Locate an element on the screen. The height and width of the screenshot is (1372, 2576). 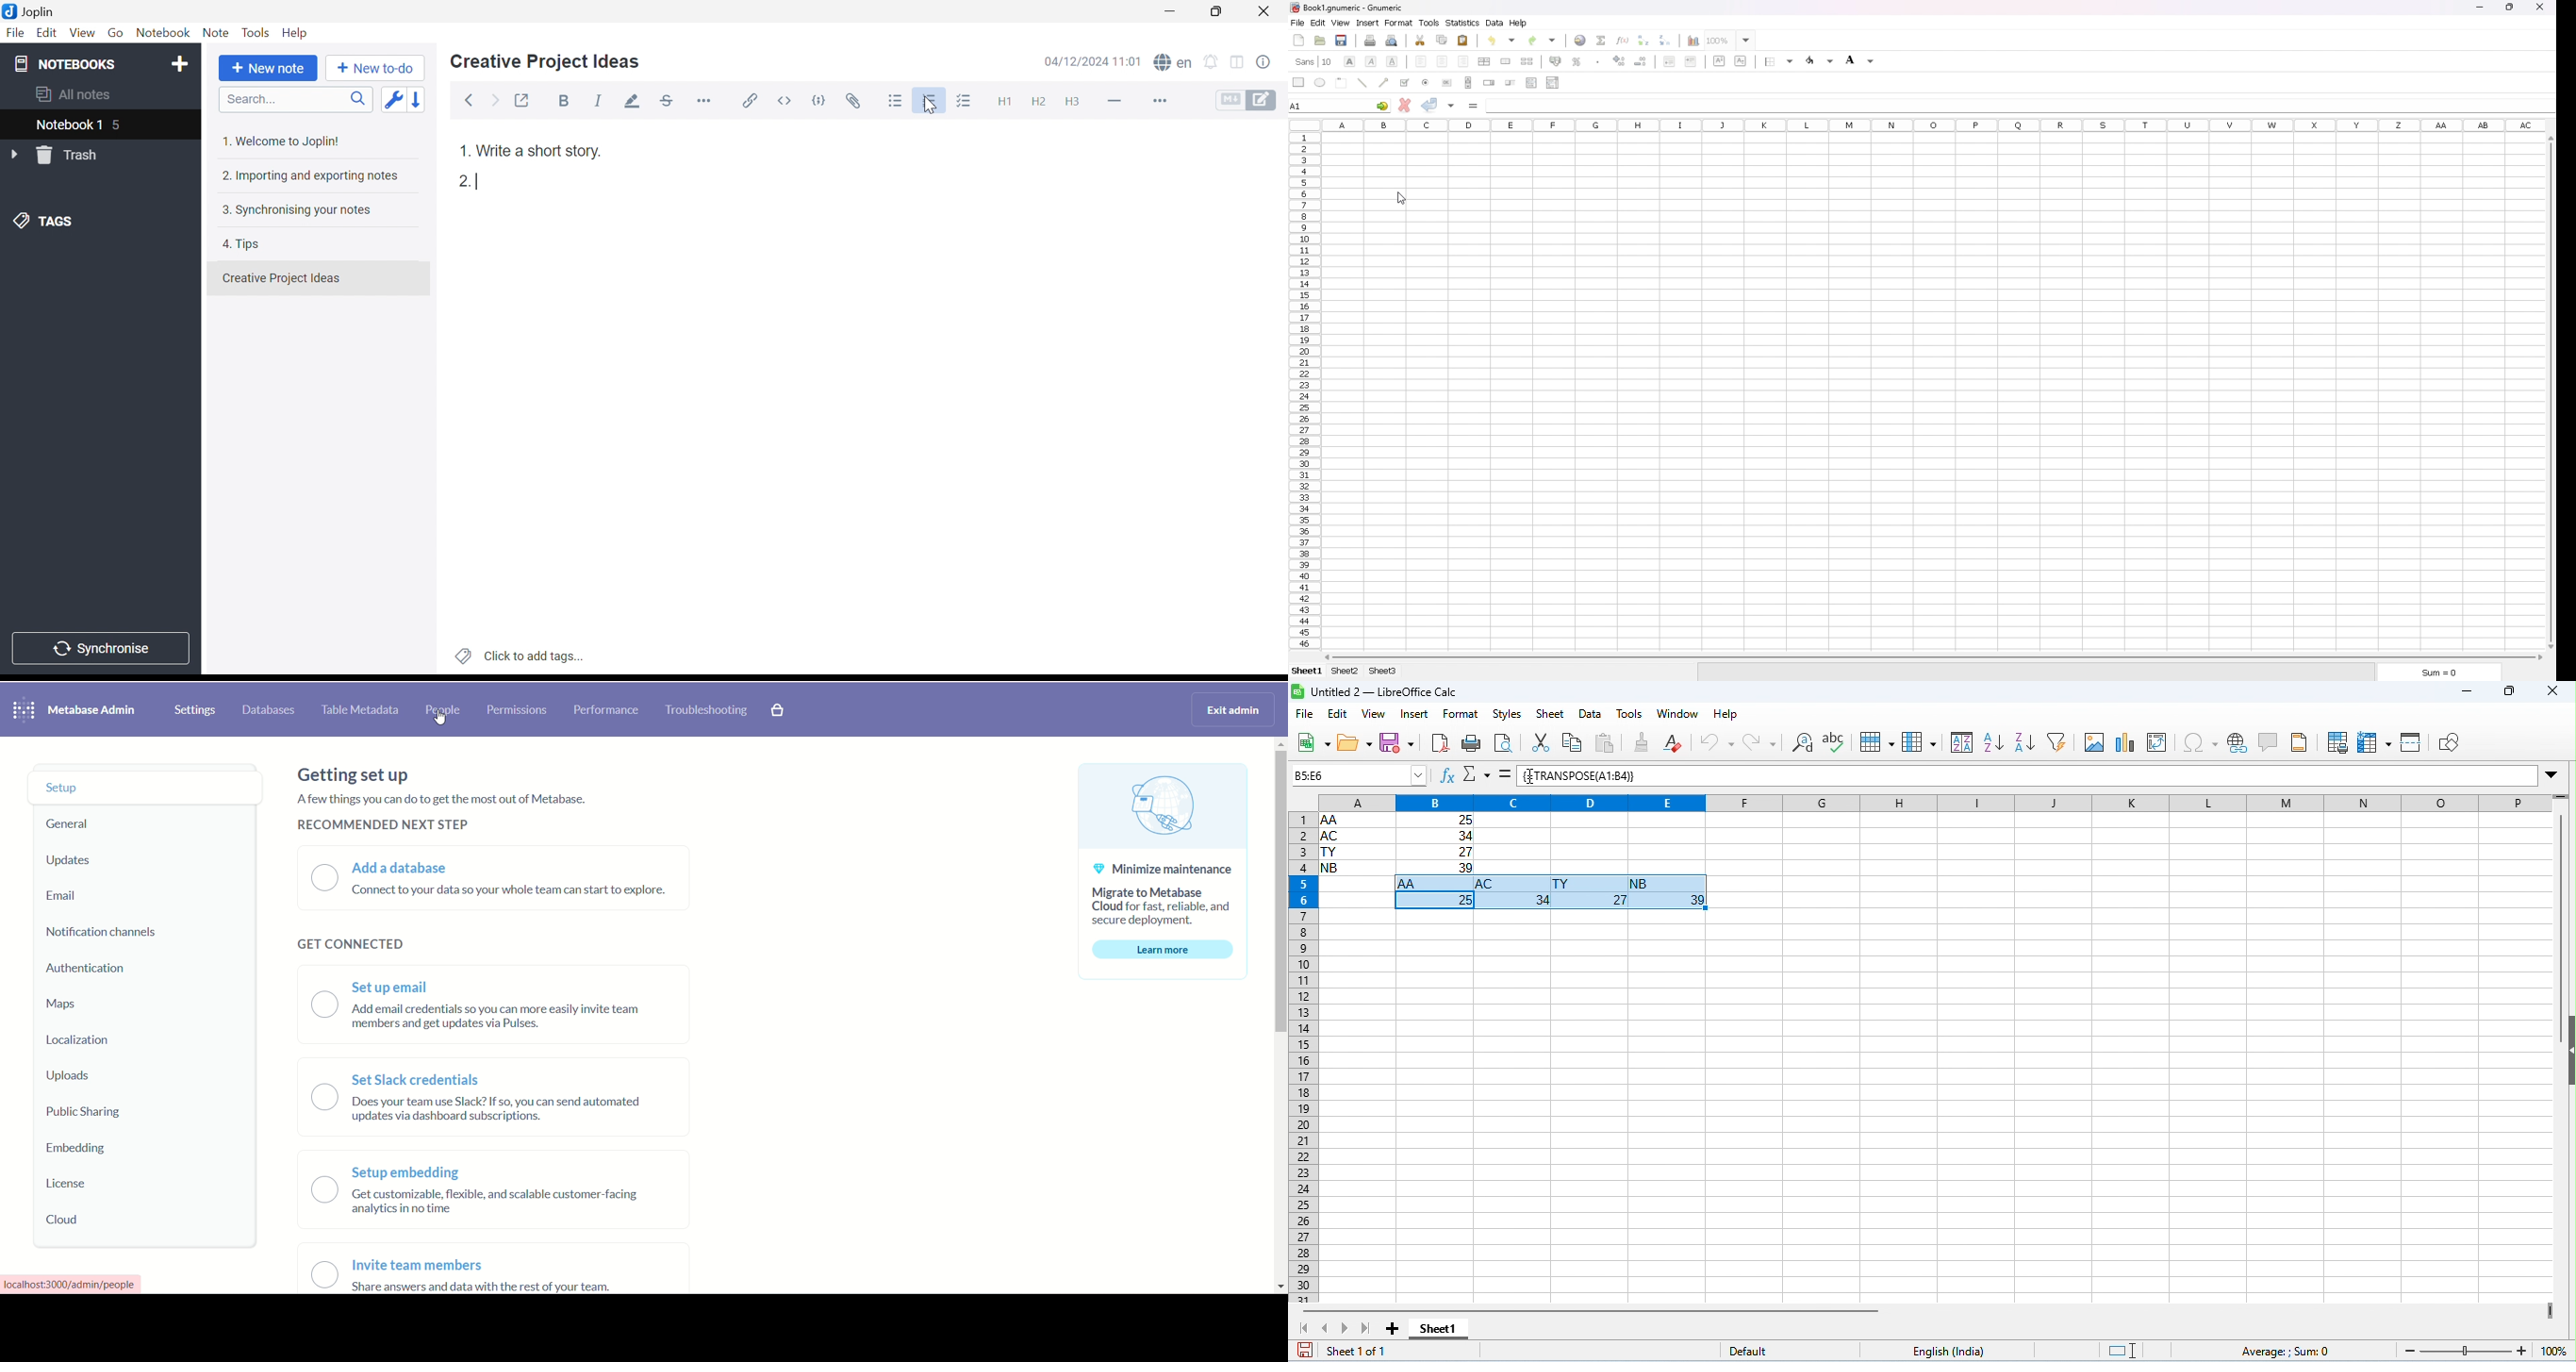
3. Synchronising your notes is located at coordinates (299, 211).